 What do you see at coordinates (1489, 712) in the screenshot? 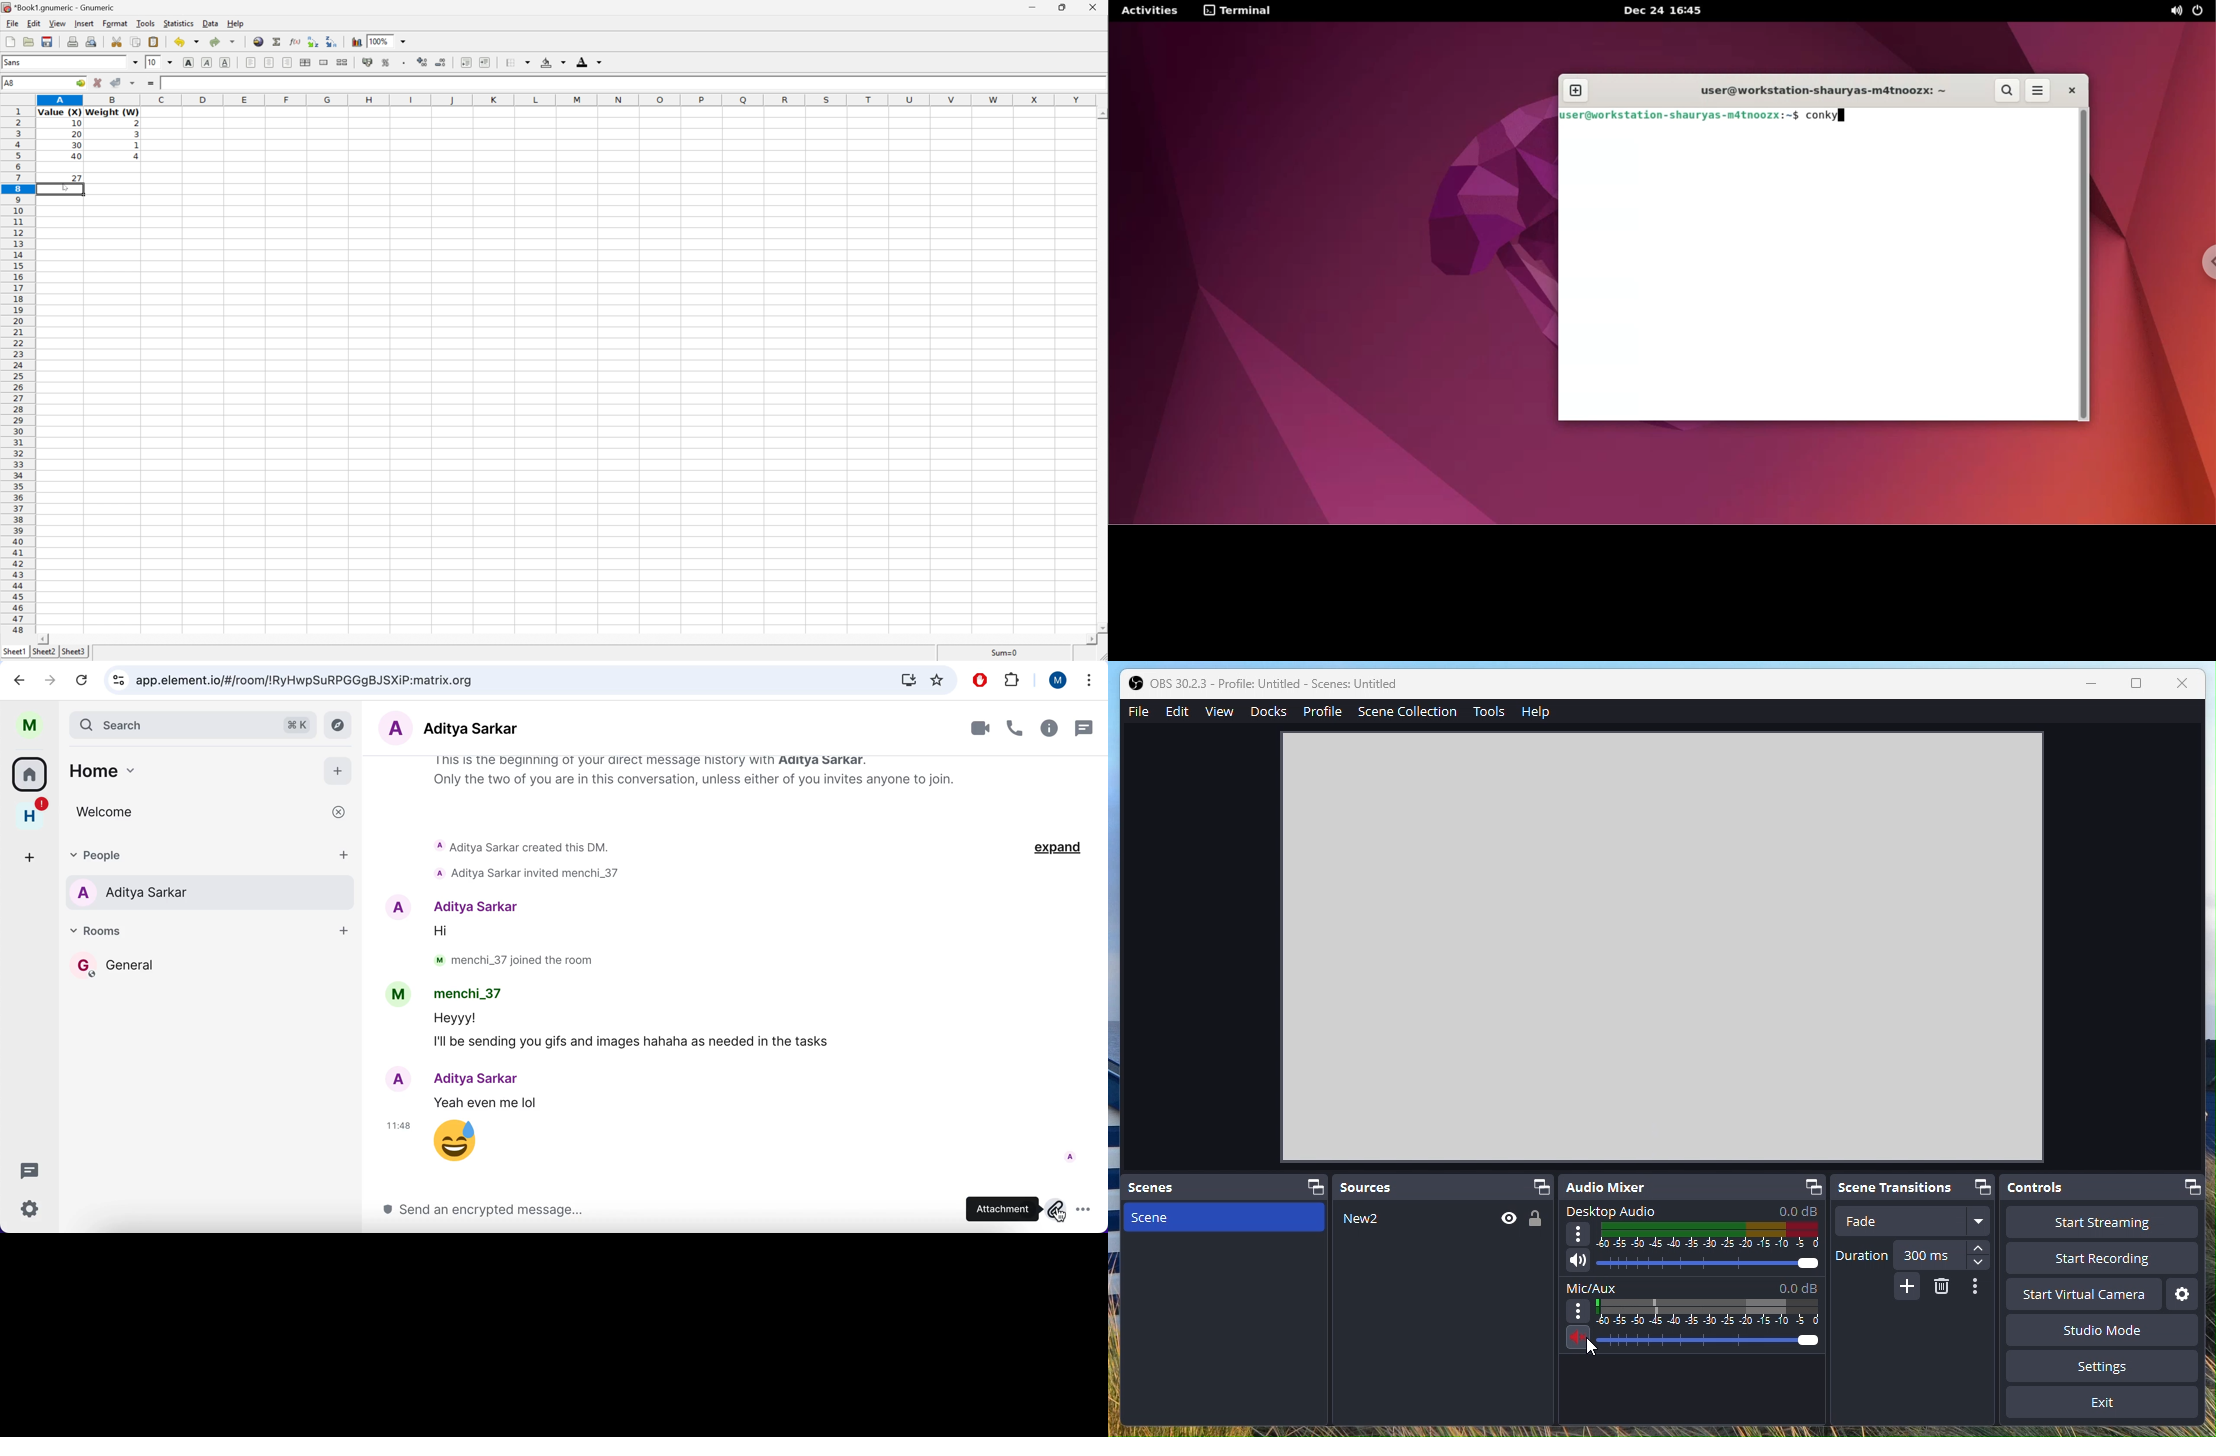
I see `Tools` at bounding box center [1489, 712].